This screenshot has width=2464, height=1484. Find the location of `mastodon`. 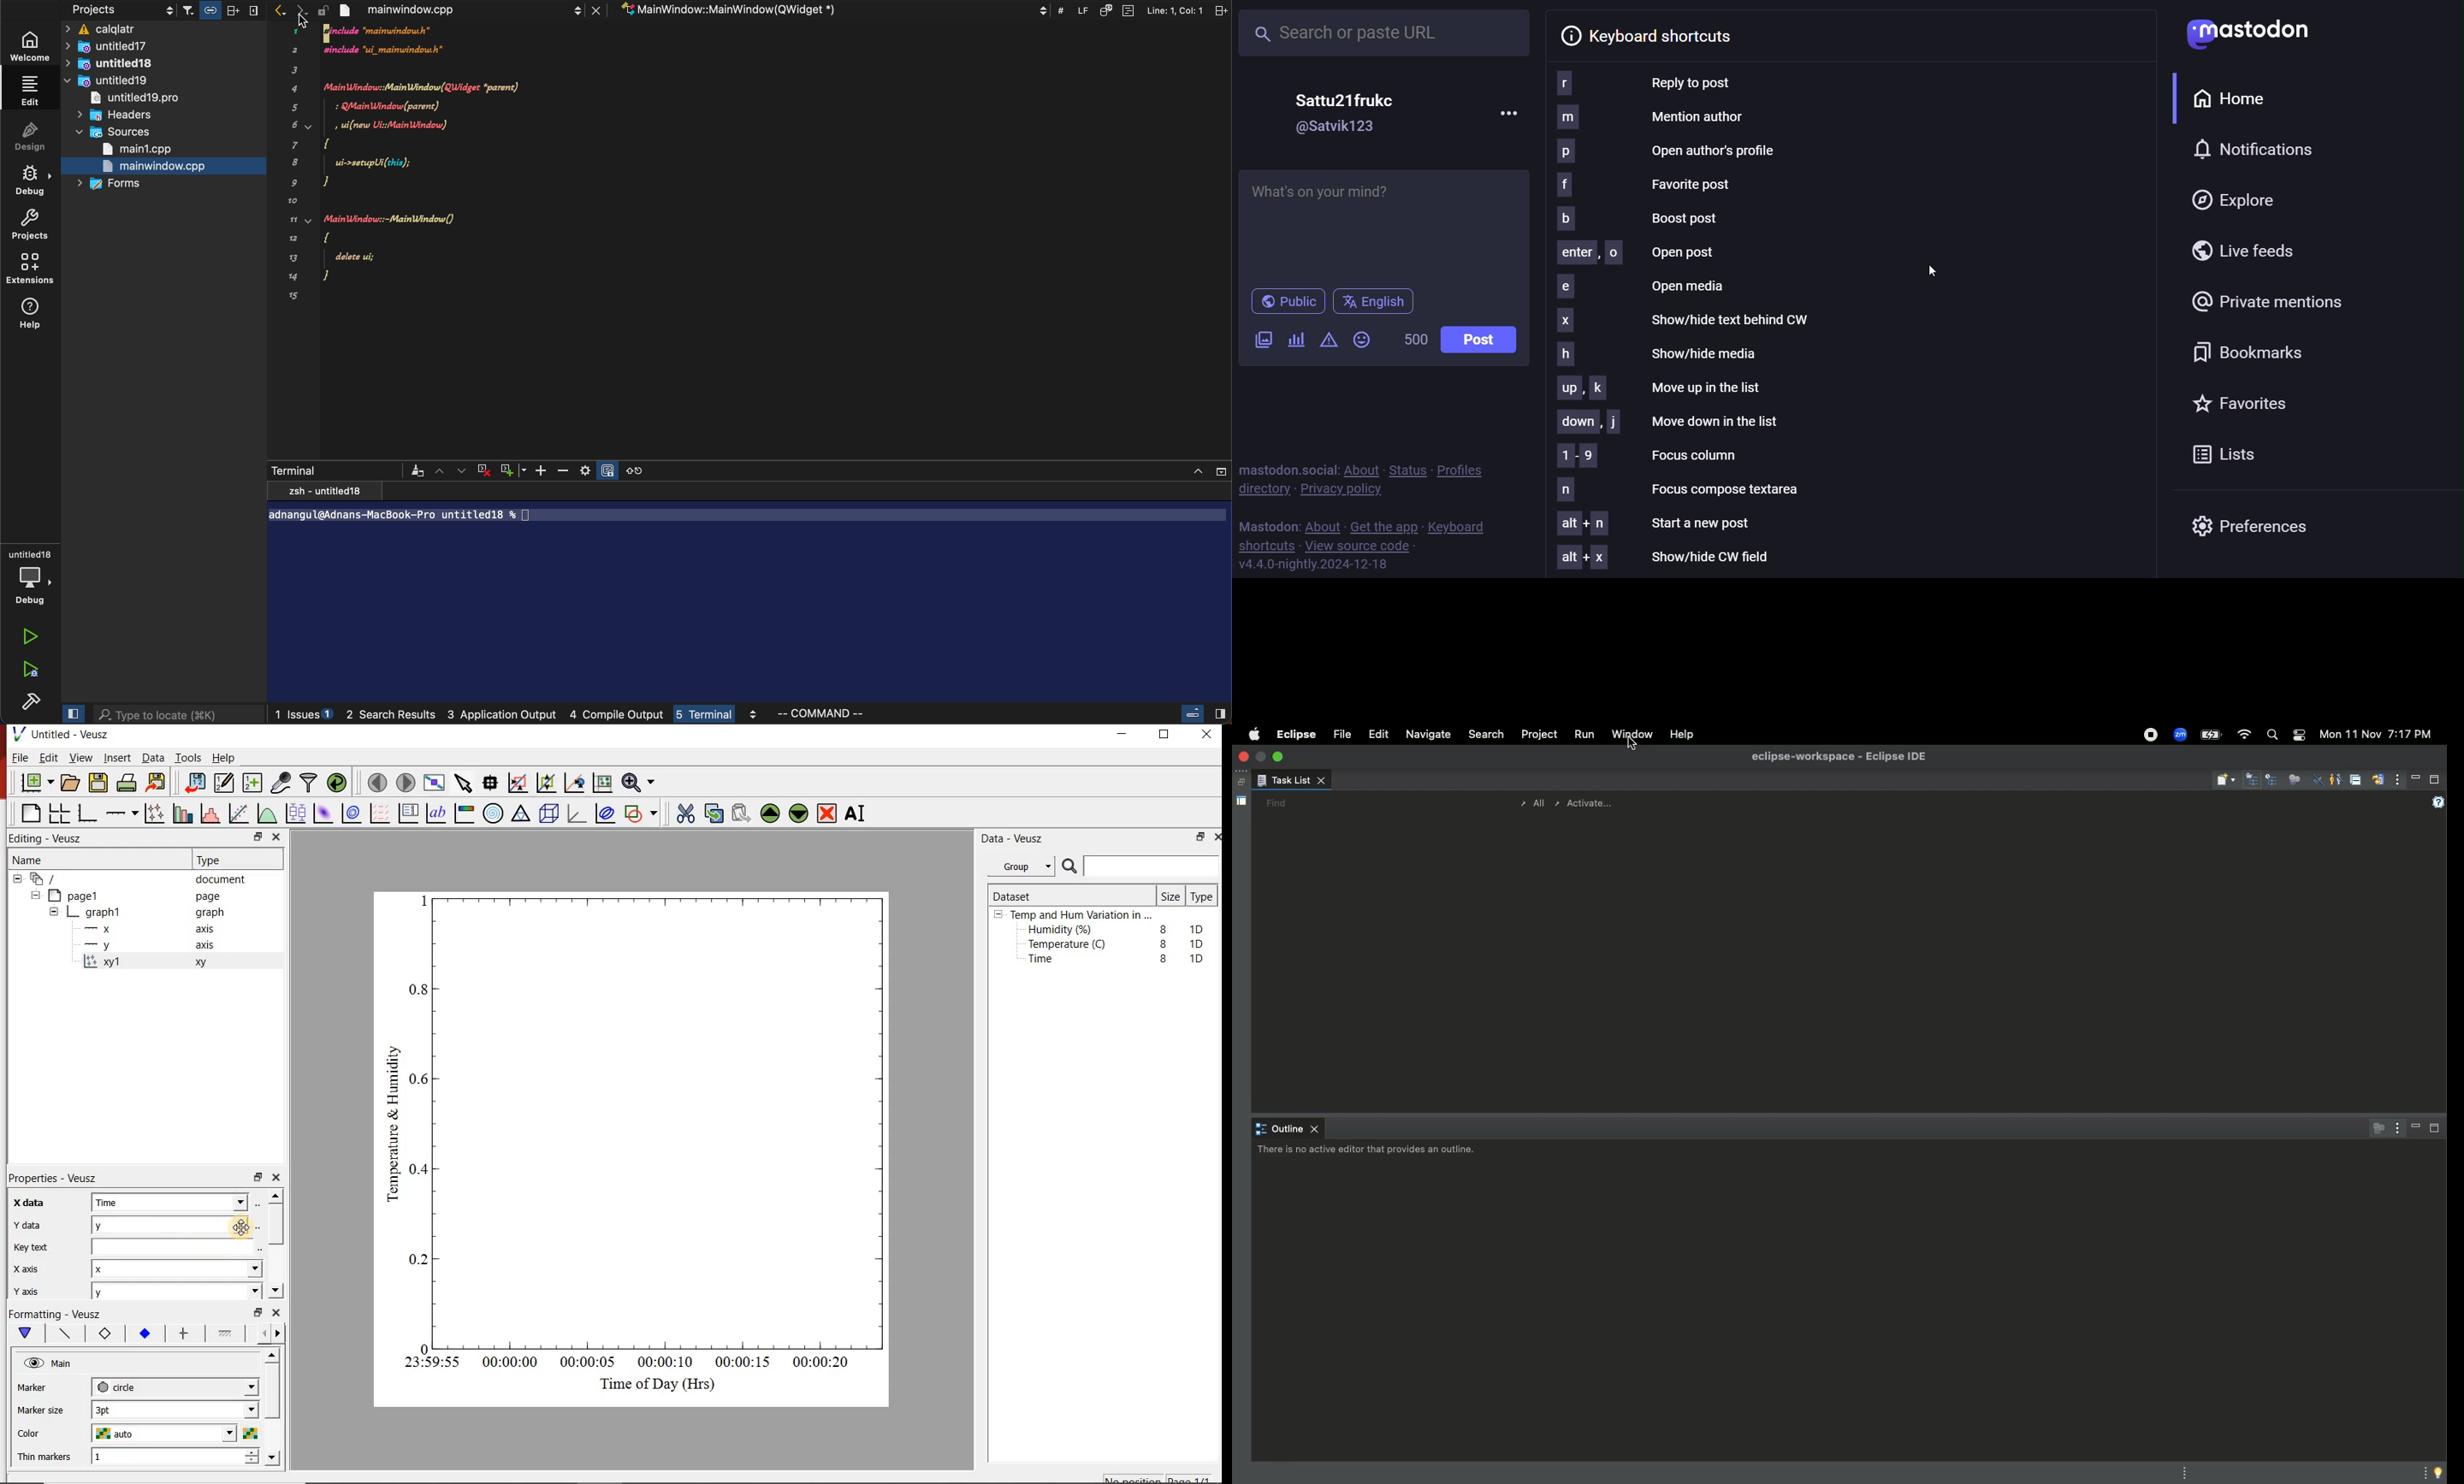

mastodon is located at coordinates (1267, 523).